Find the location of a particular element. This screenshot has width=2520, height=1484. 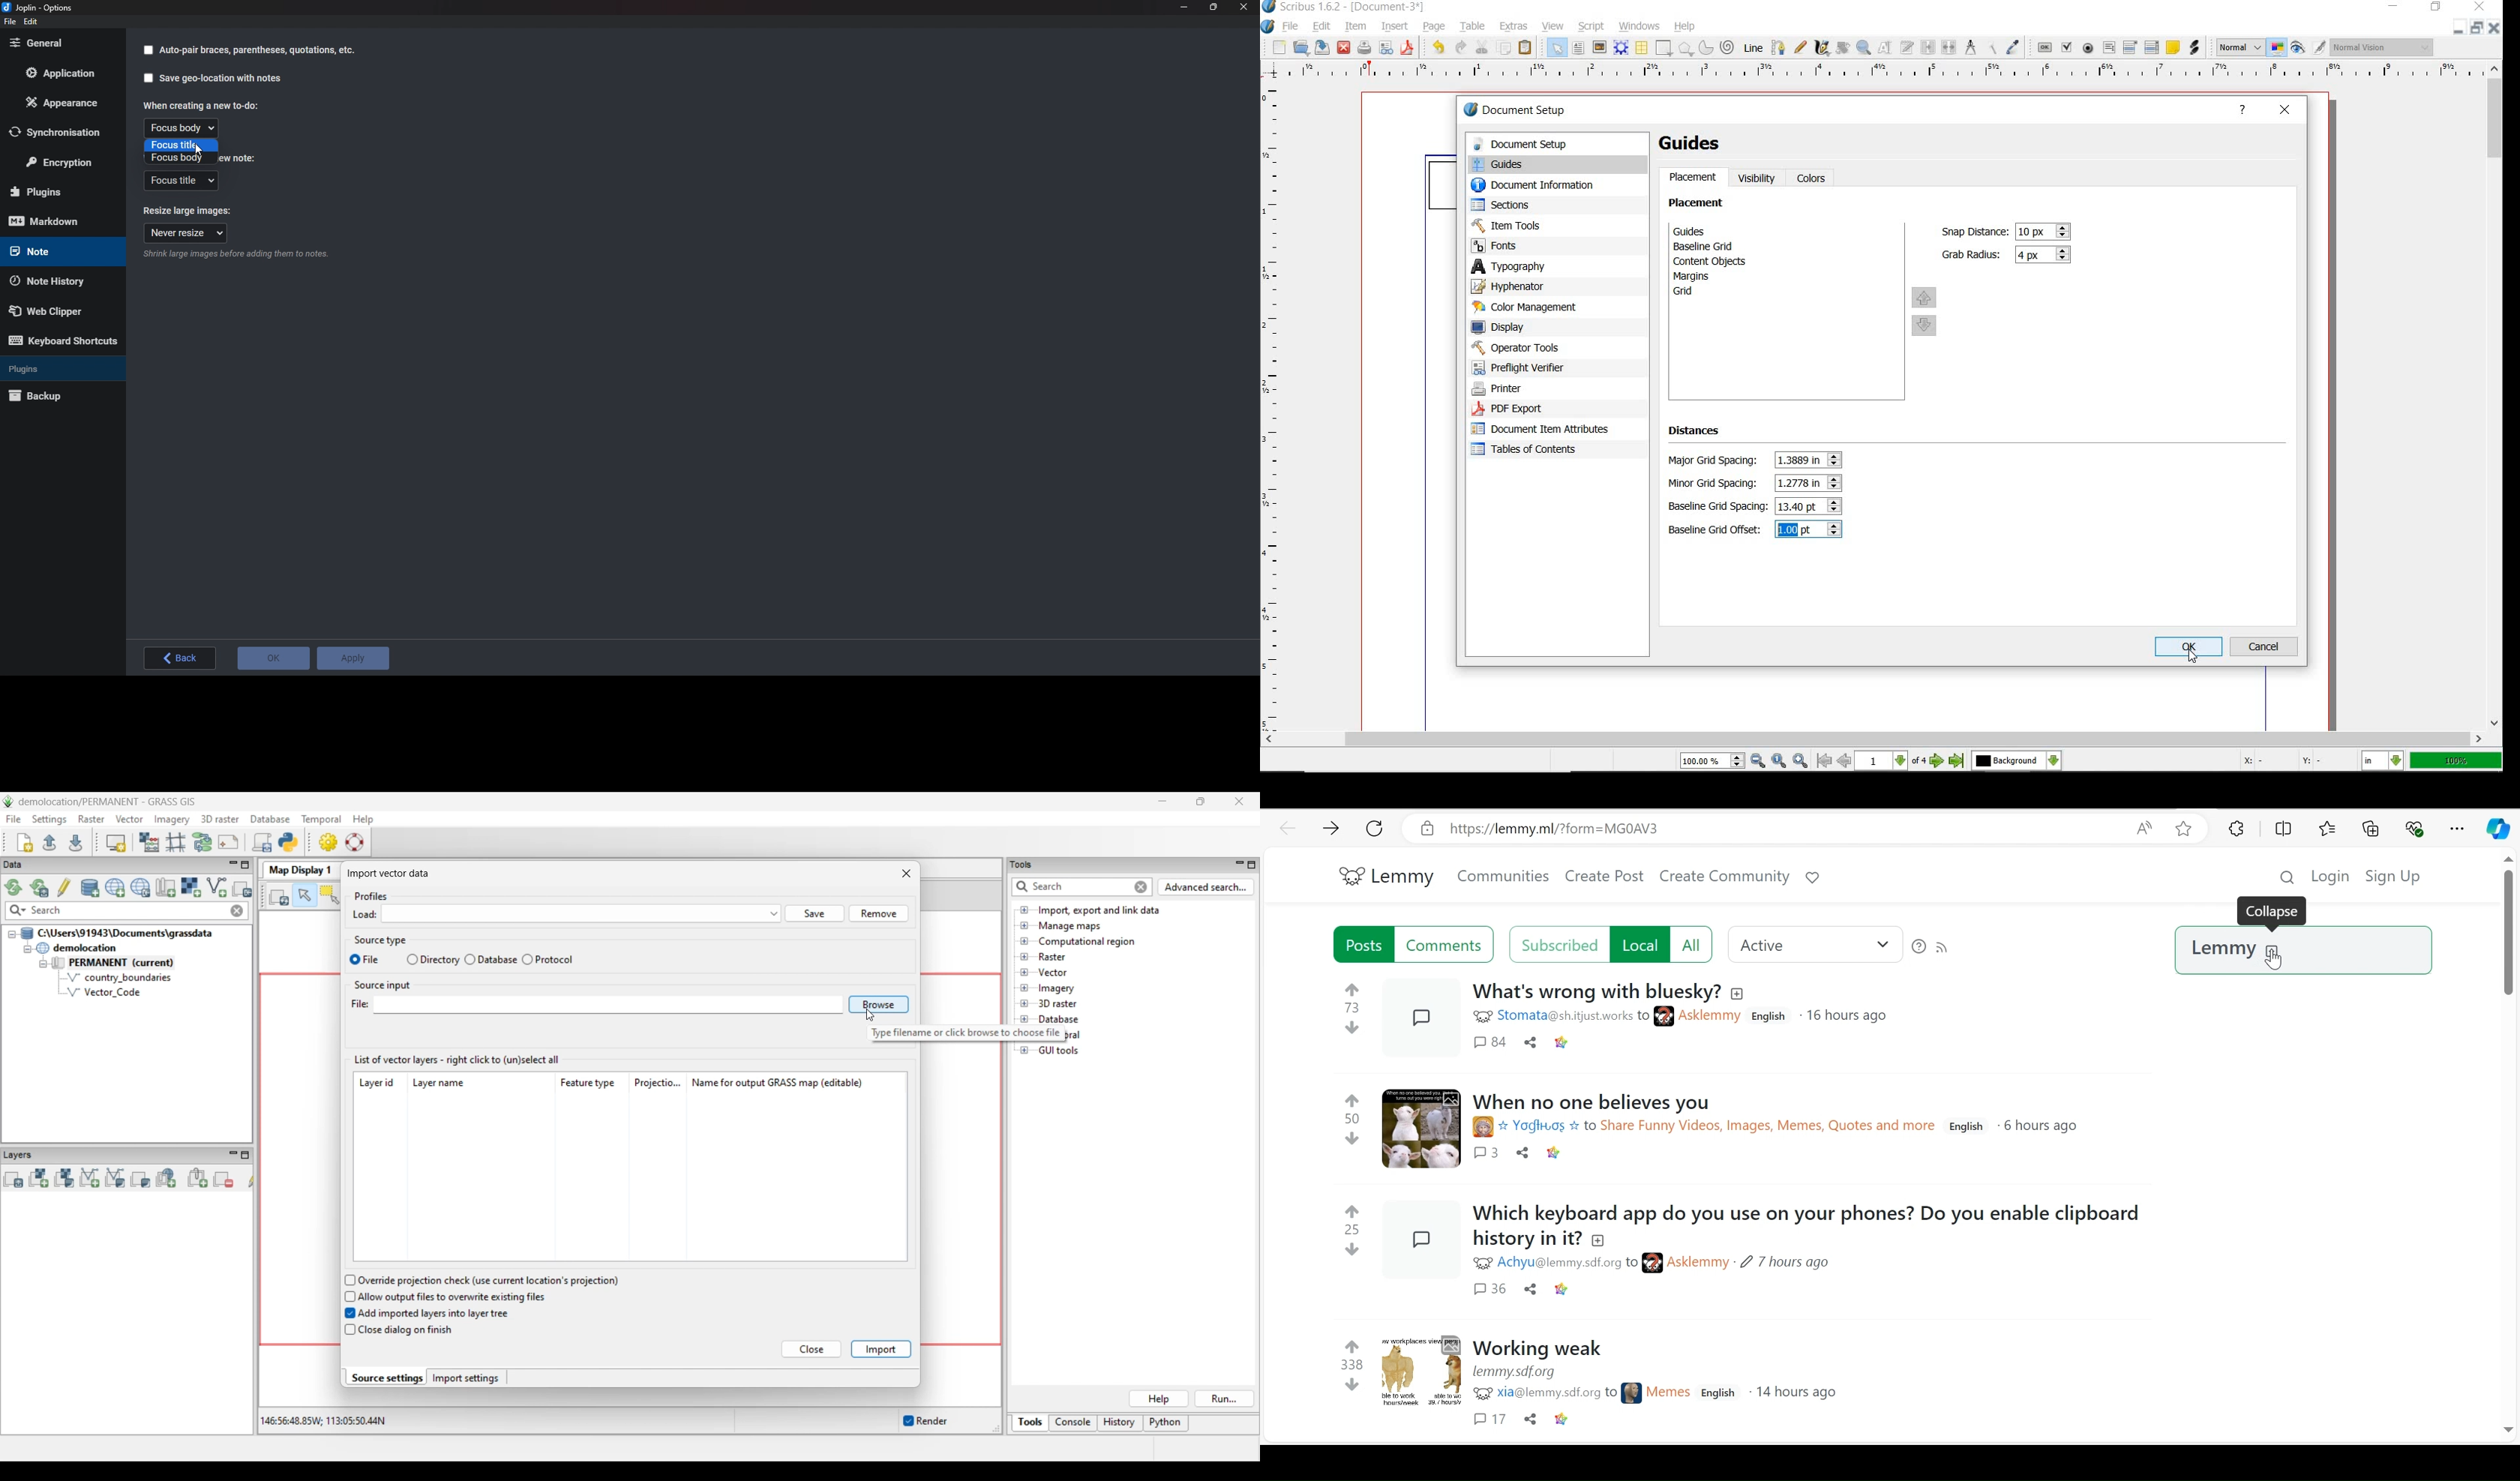

extras is located at coordinates (1515, 25).